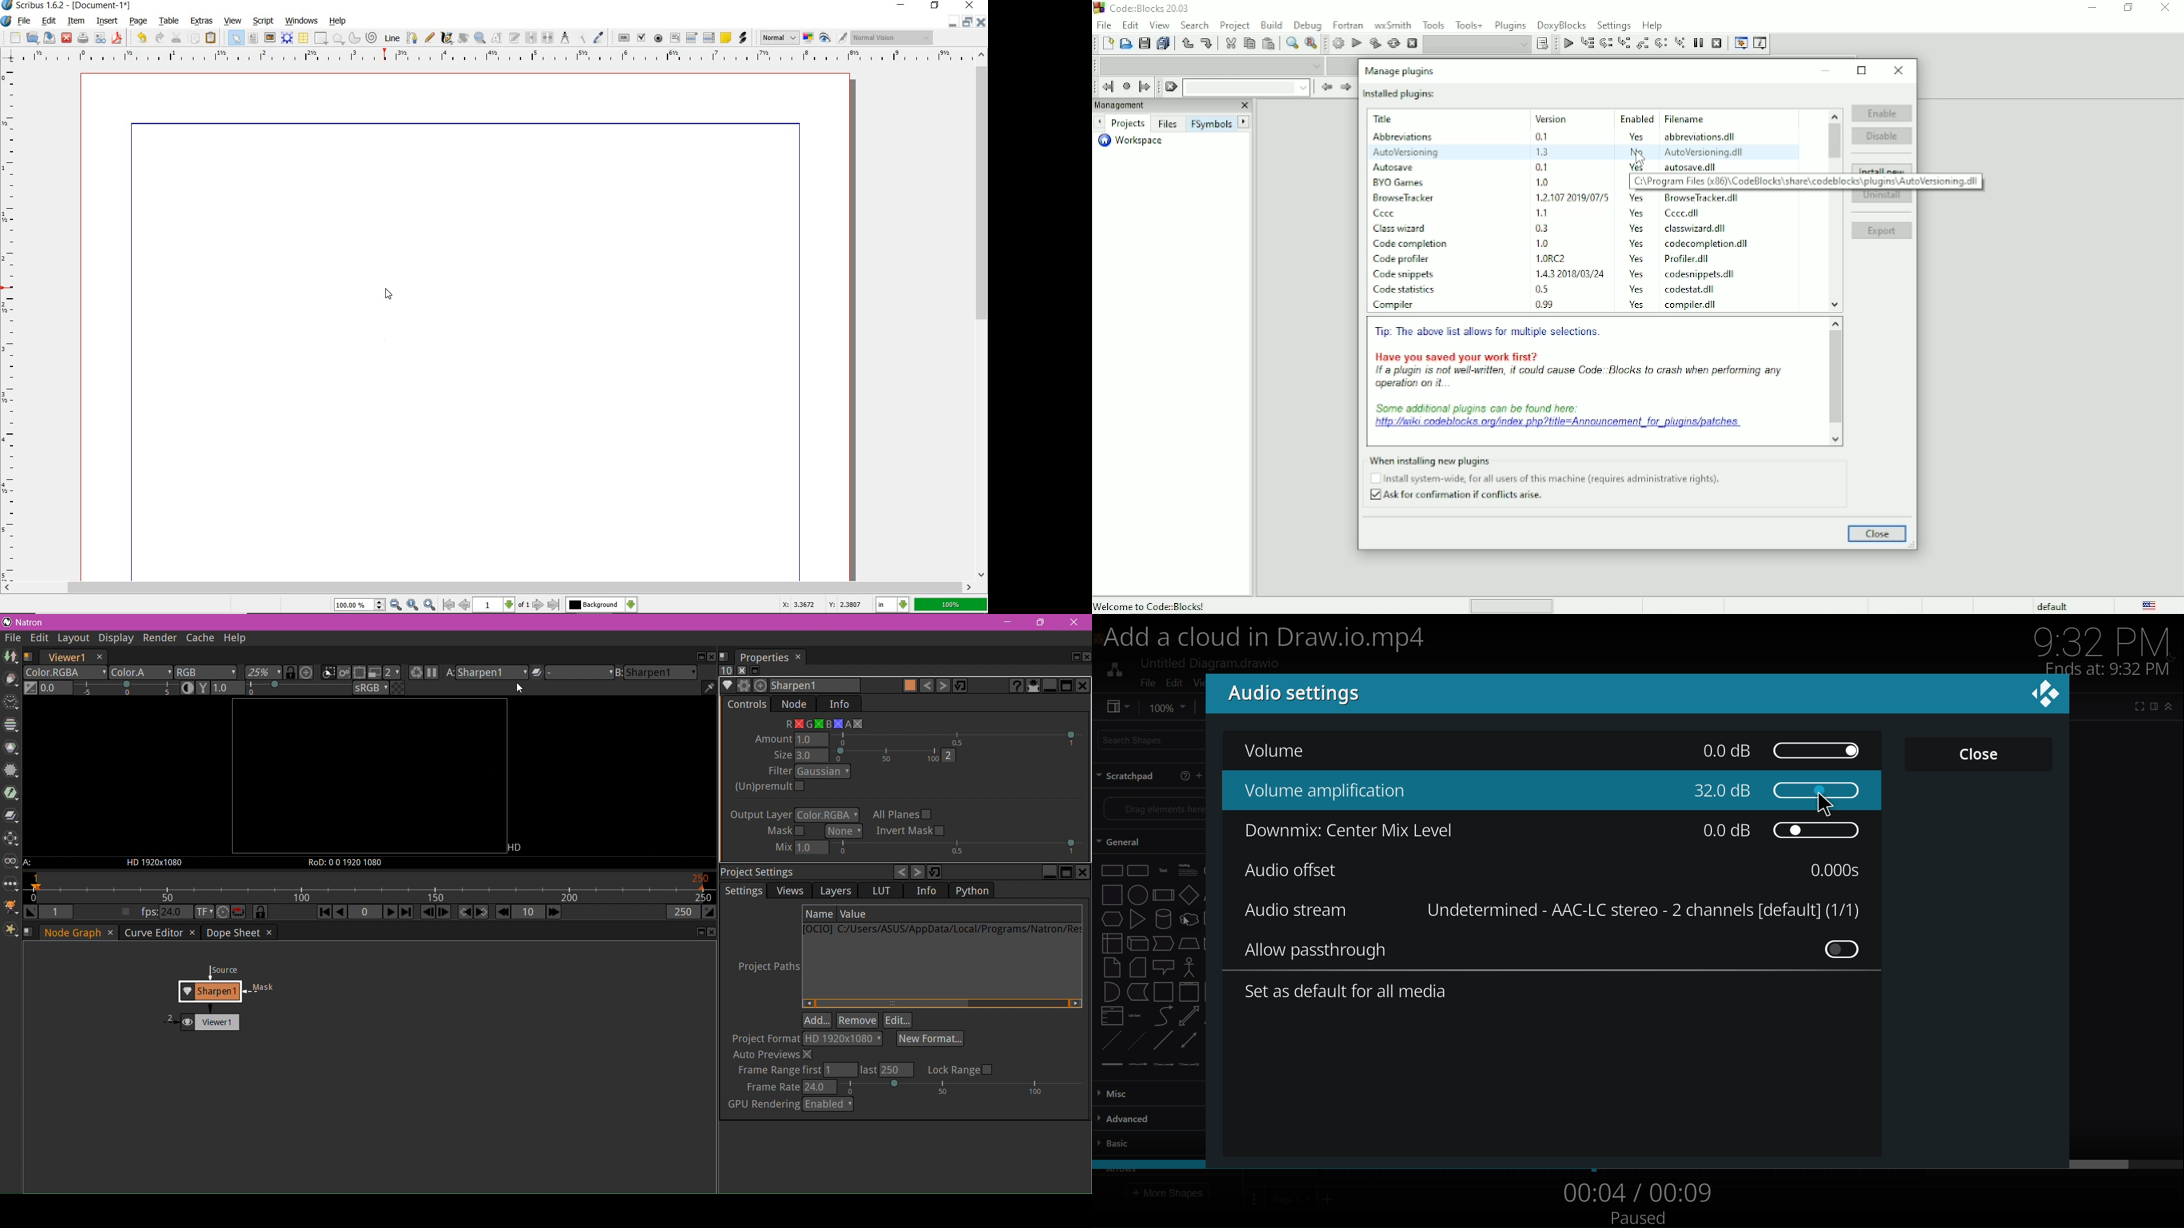 The height and width of the screenshot is (1232, 2184). What do you see at coordinates (554, 605) in the screenshot?
I see `Last Page` at bounding box center [554, 605].